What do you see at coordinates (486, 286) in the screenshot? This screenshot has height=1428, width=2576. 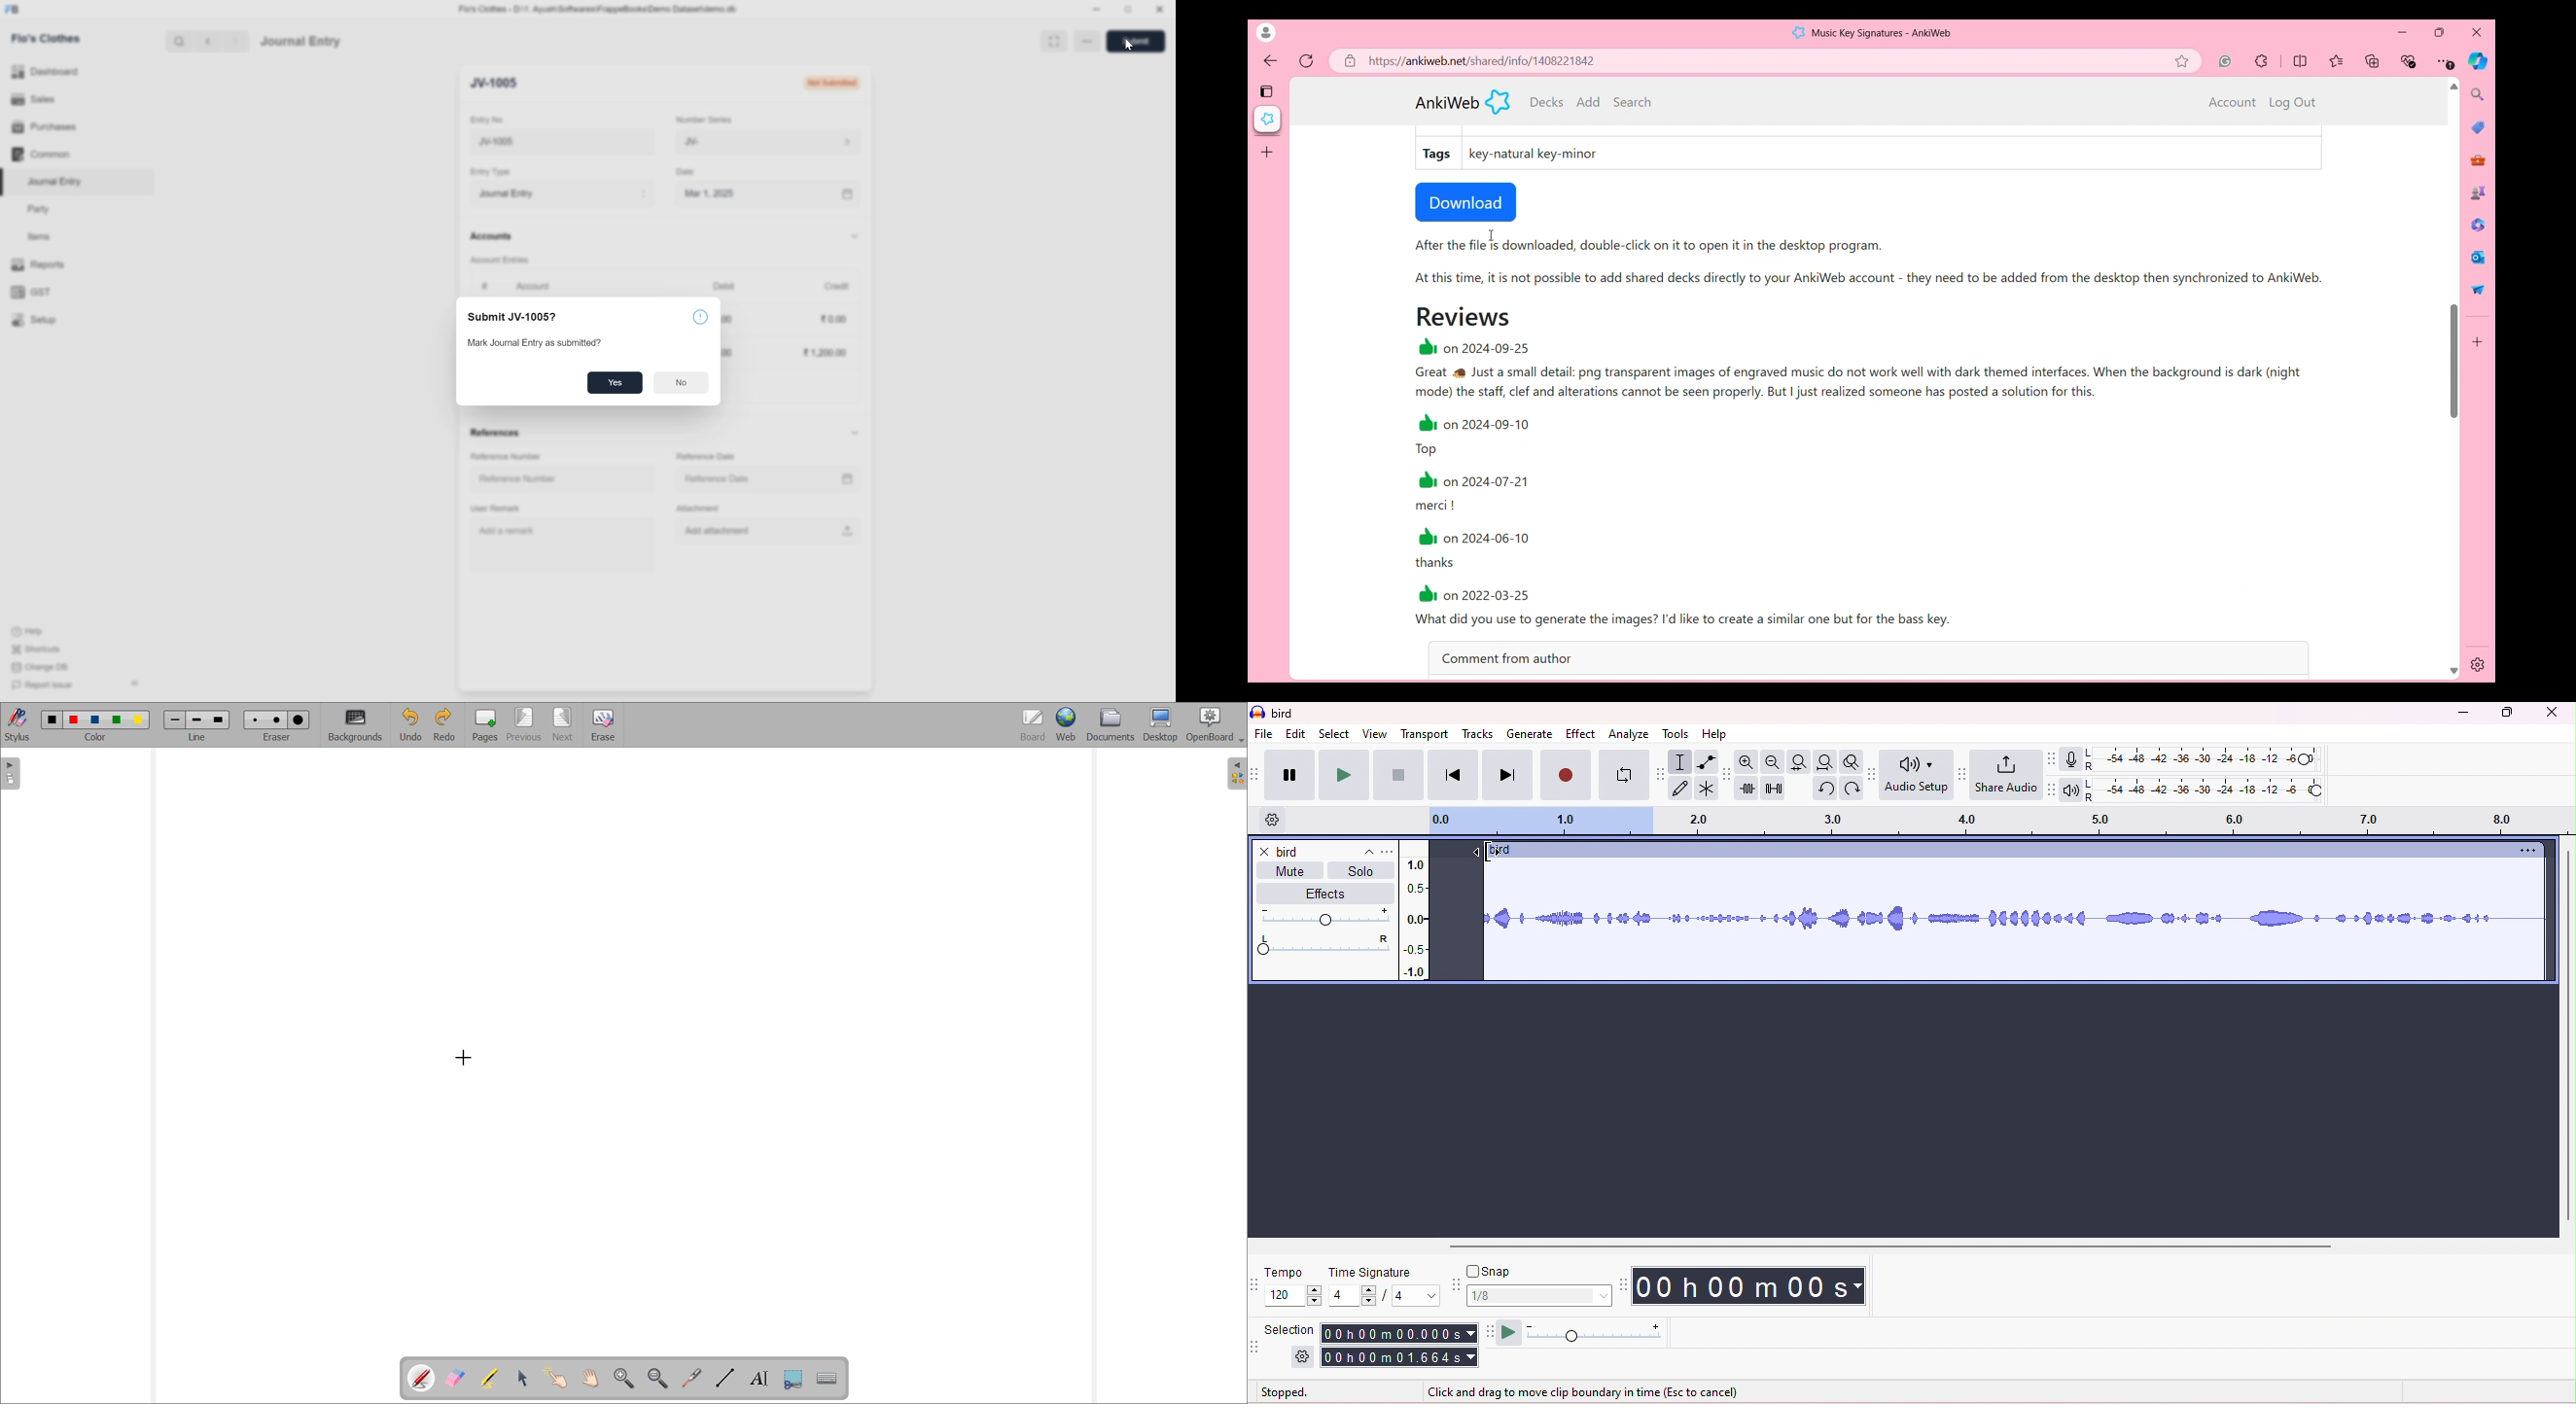 I see `#` at bounding box center [486, 286].